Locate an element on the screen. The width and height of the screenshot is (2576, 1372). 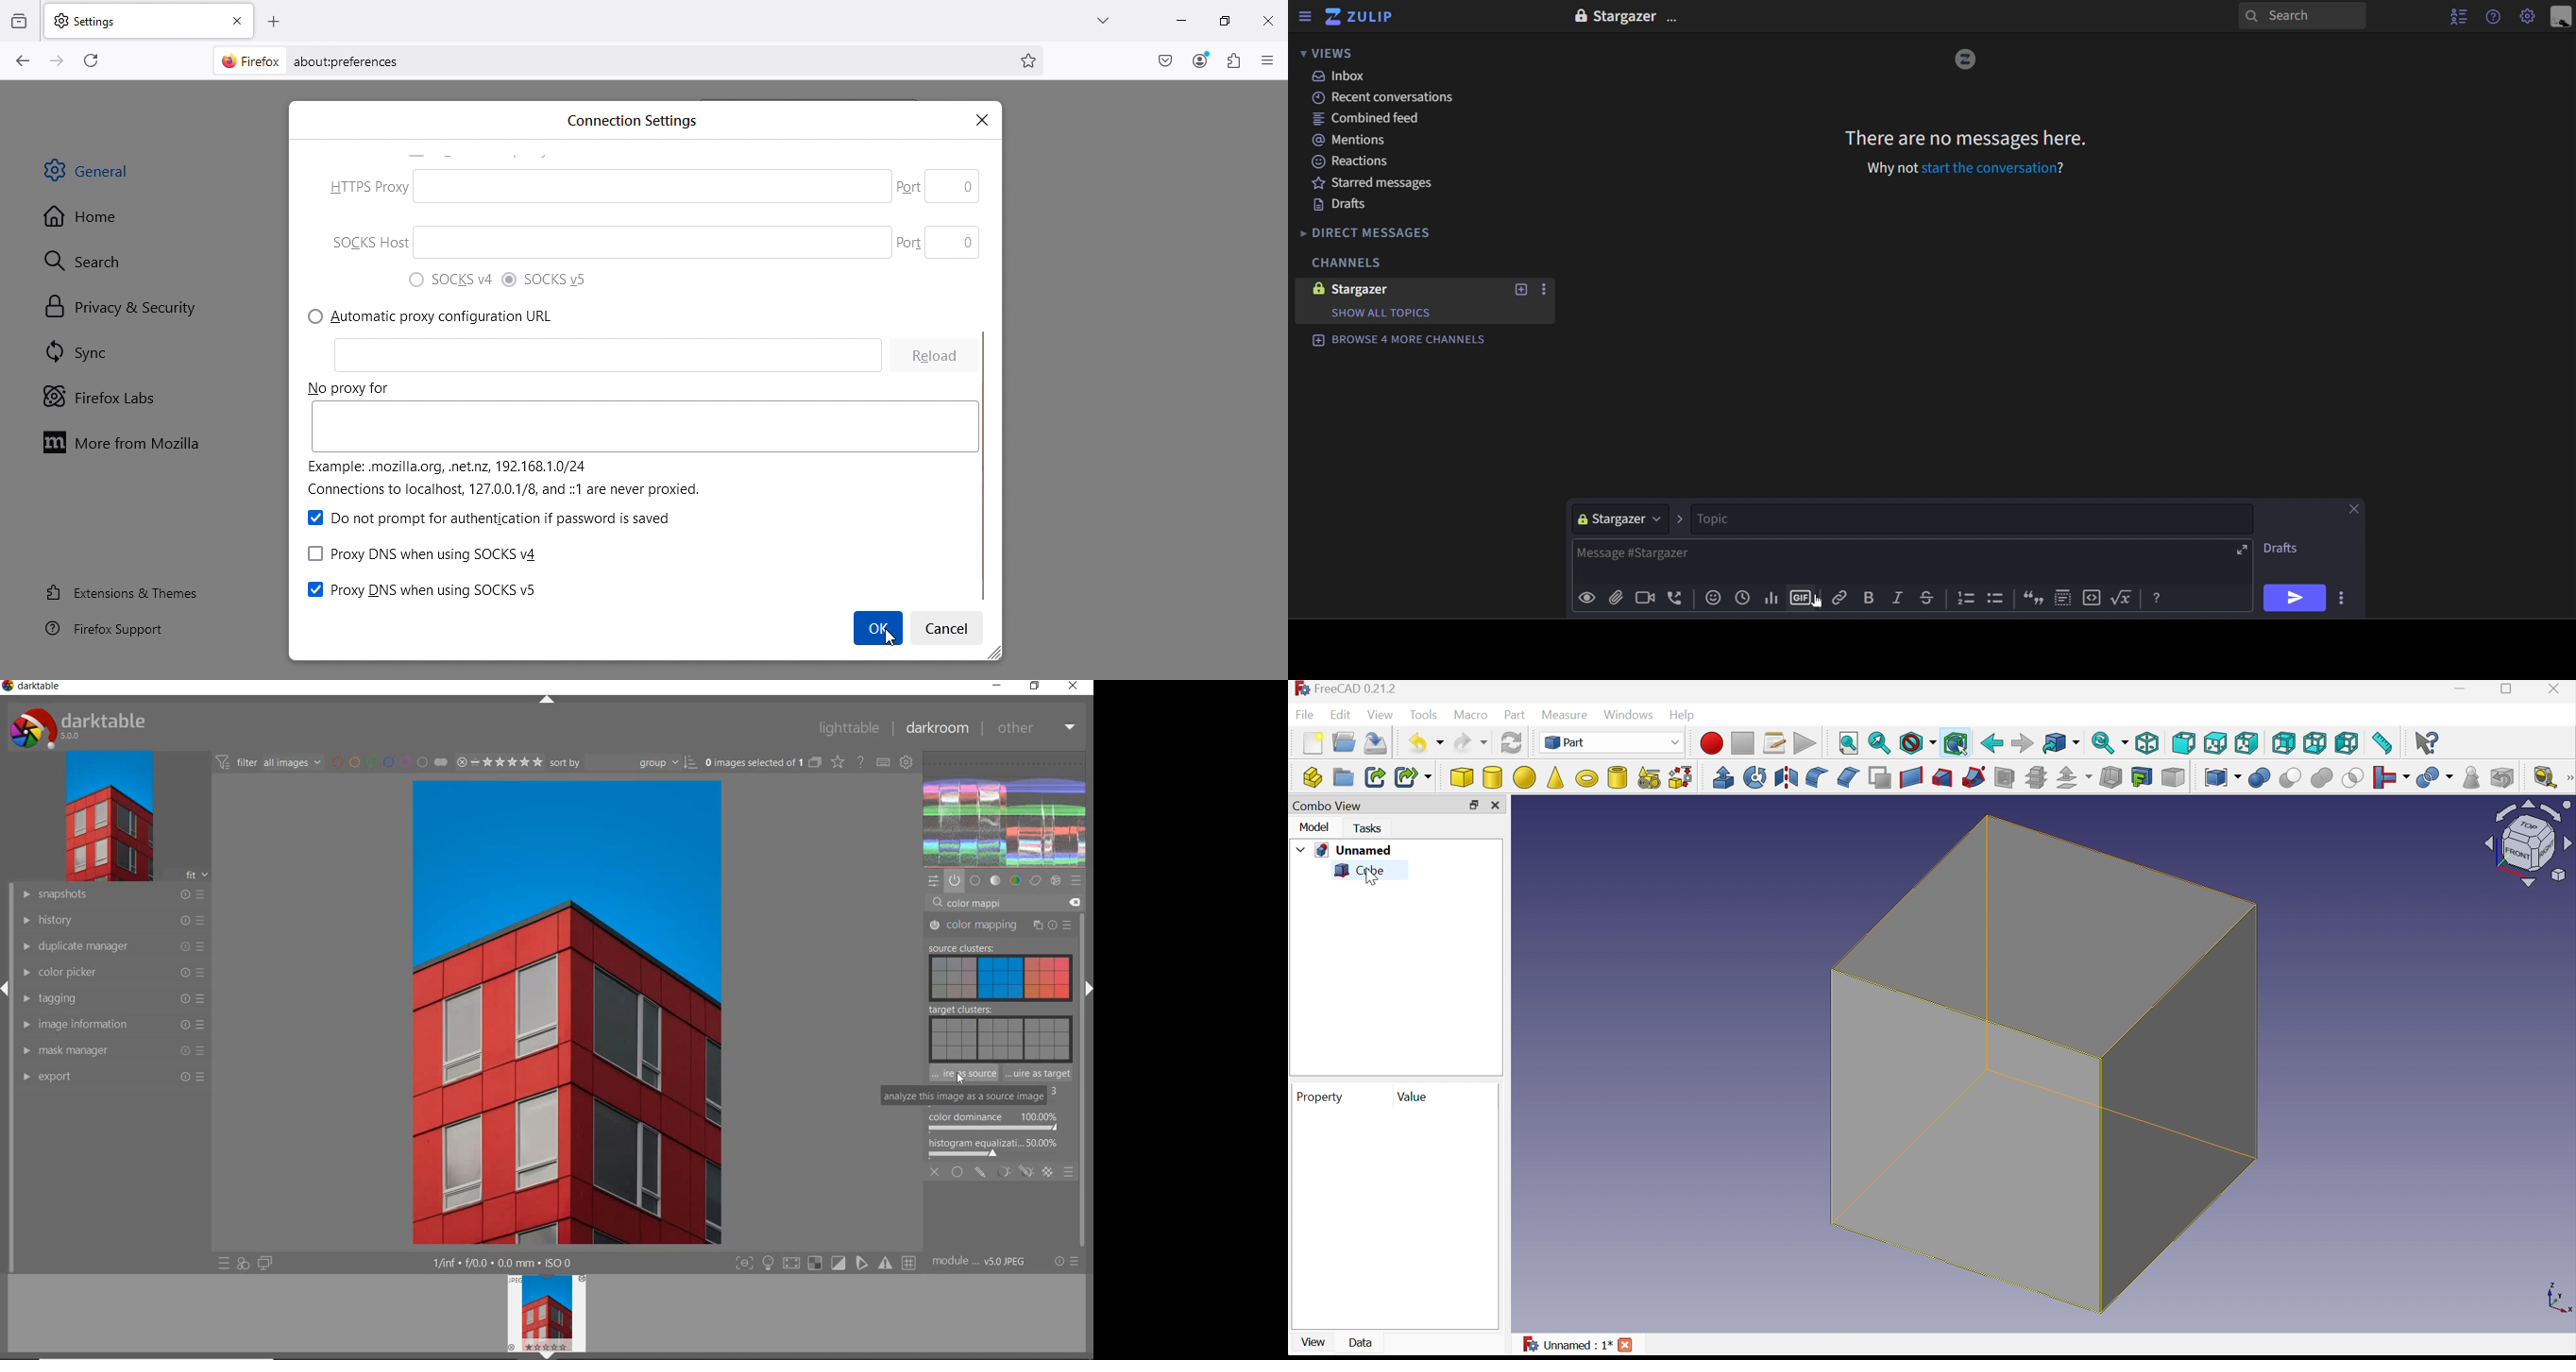
Join objects is located at coordinates (2391, 777).